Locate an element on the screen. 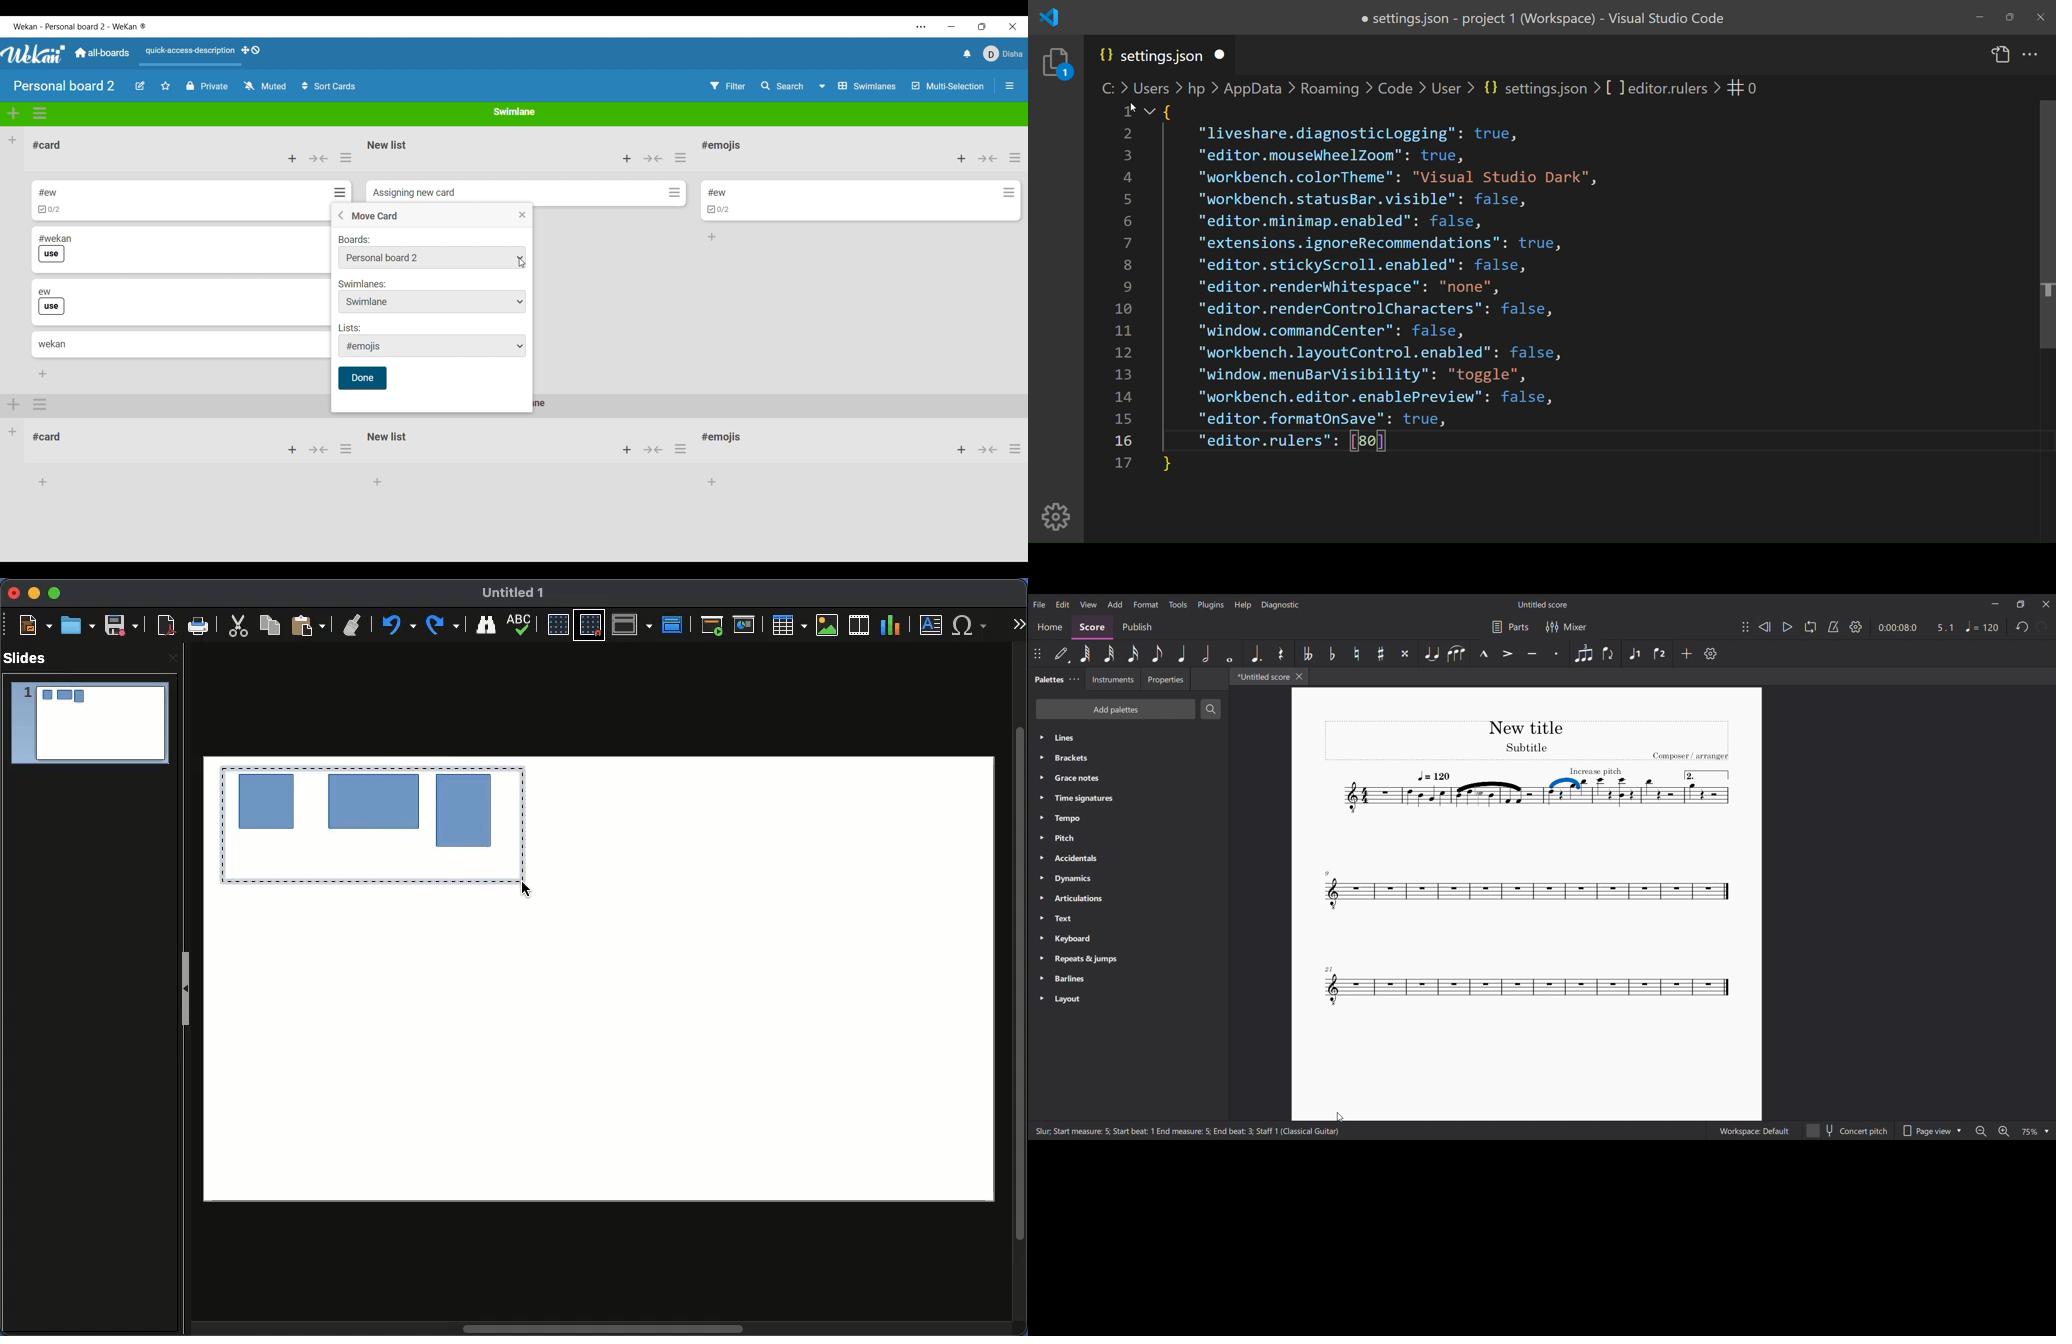 Image resolution: width=2072 pixels, height=1344 pixels. Change watch options is located at coordinates (264, 86).